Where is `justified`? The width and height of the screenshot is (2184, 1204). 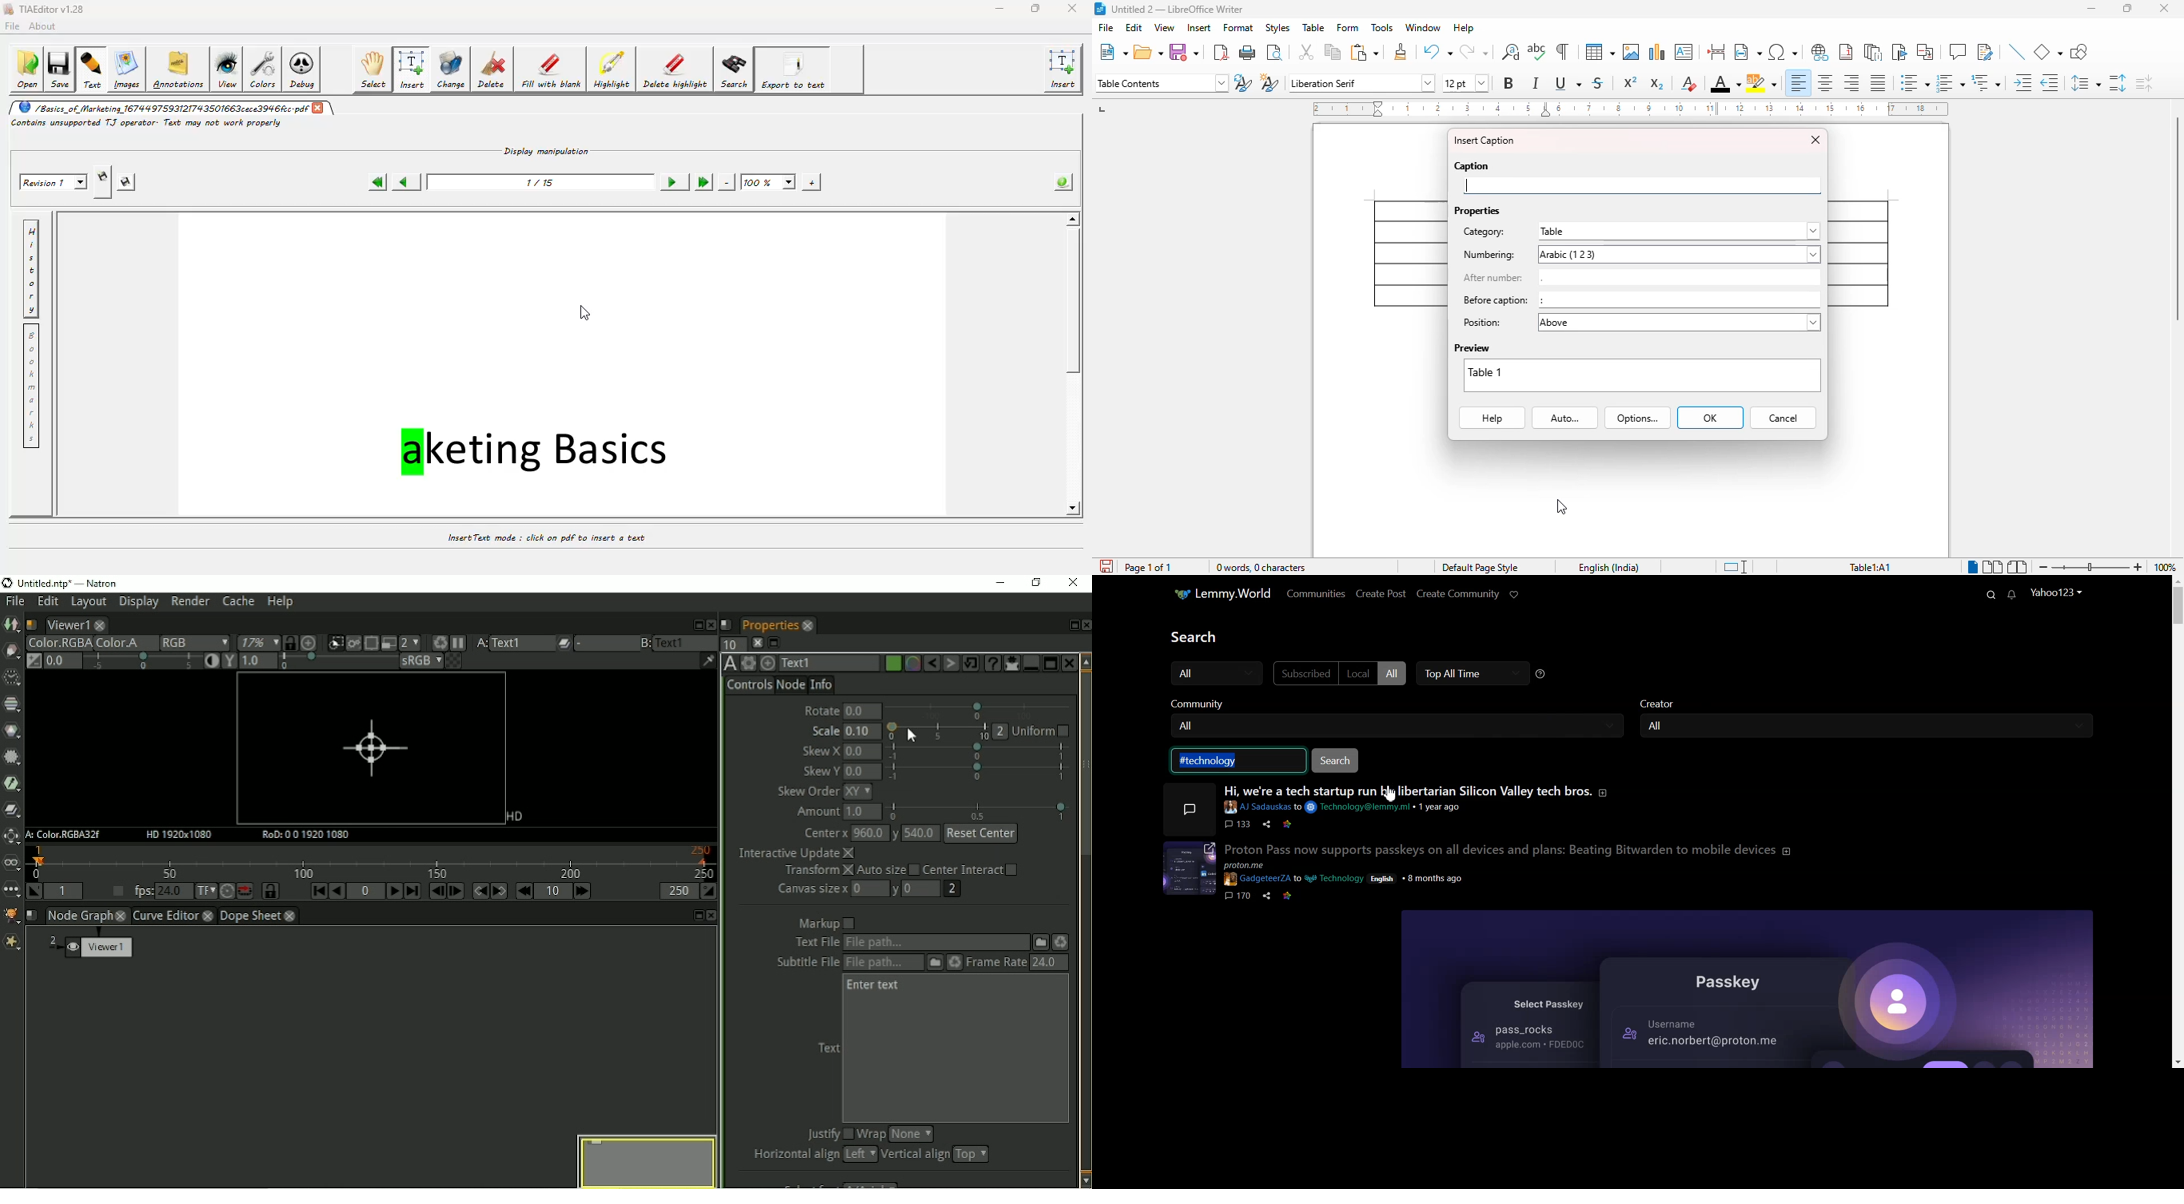
justified is located at coordinates (1879, 83).